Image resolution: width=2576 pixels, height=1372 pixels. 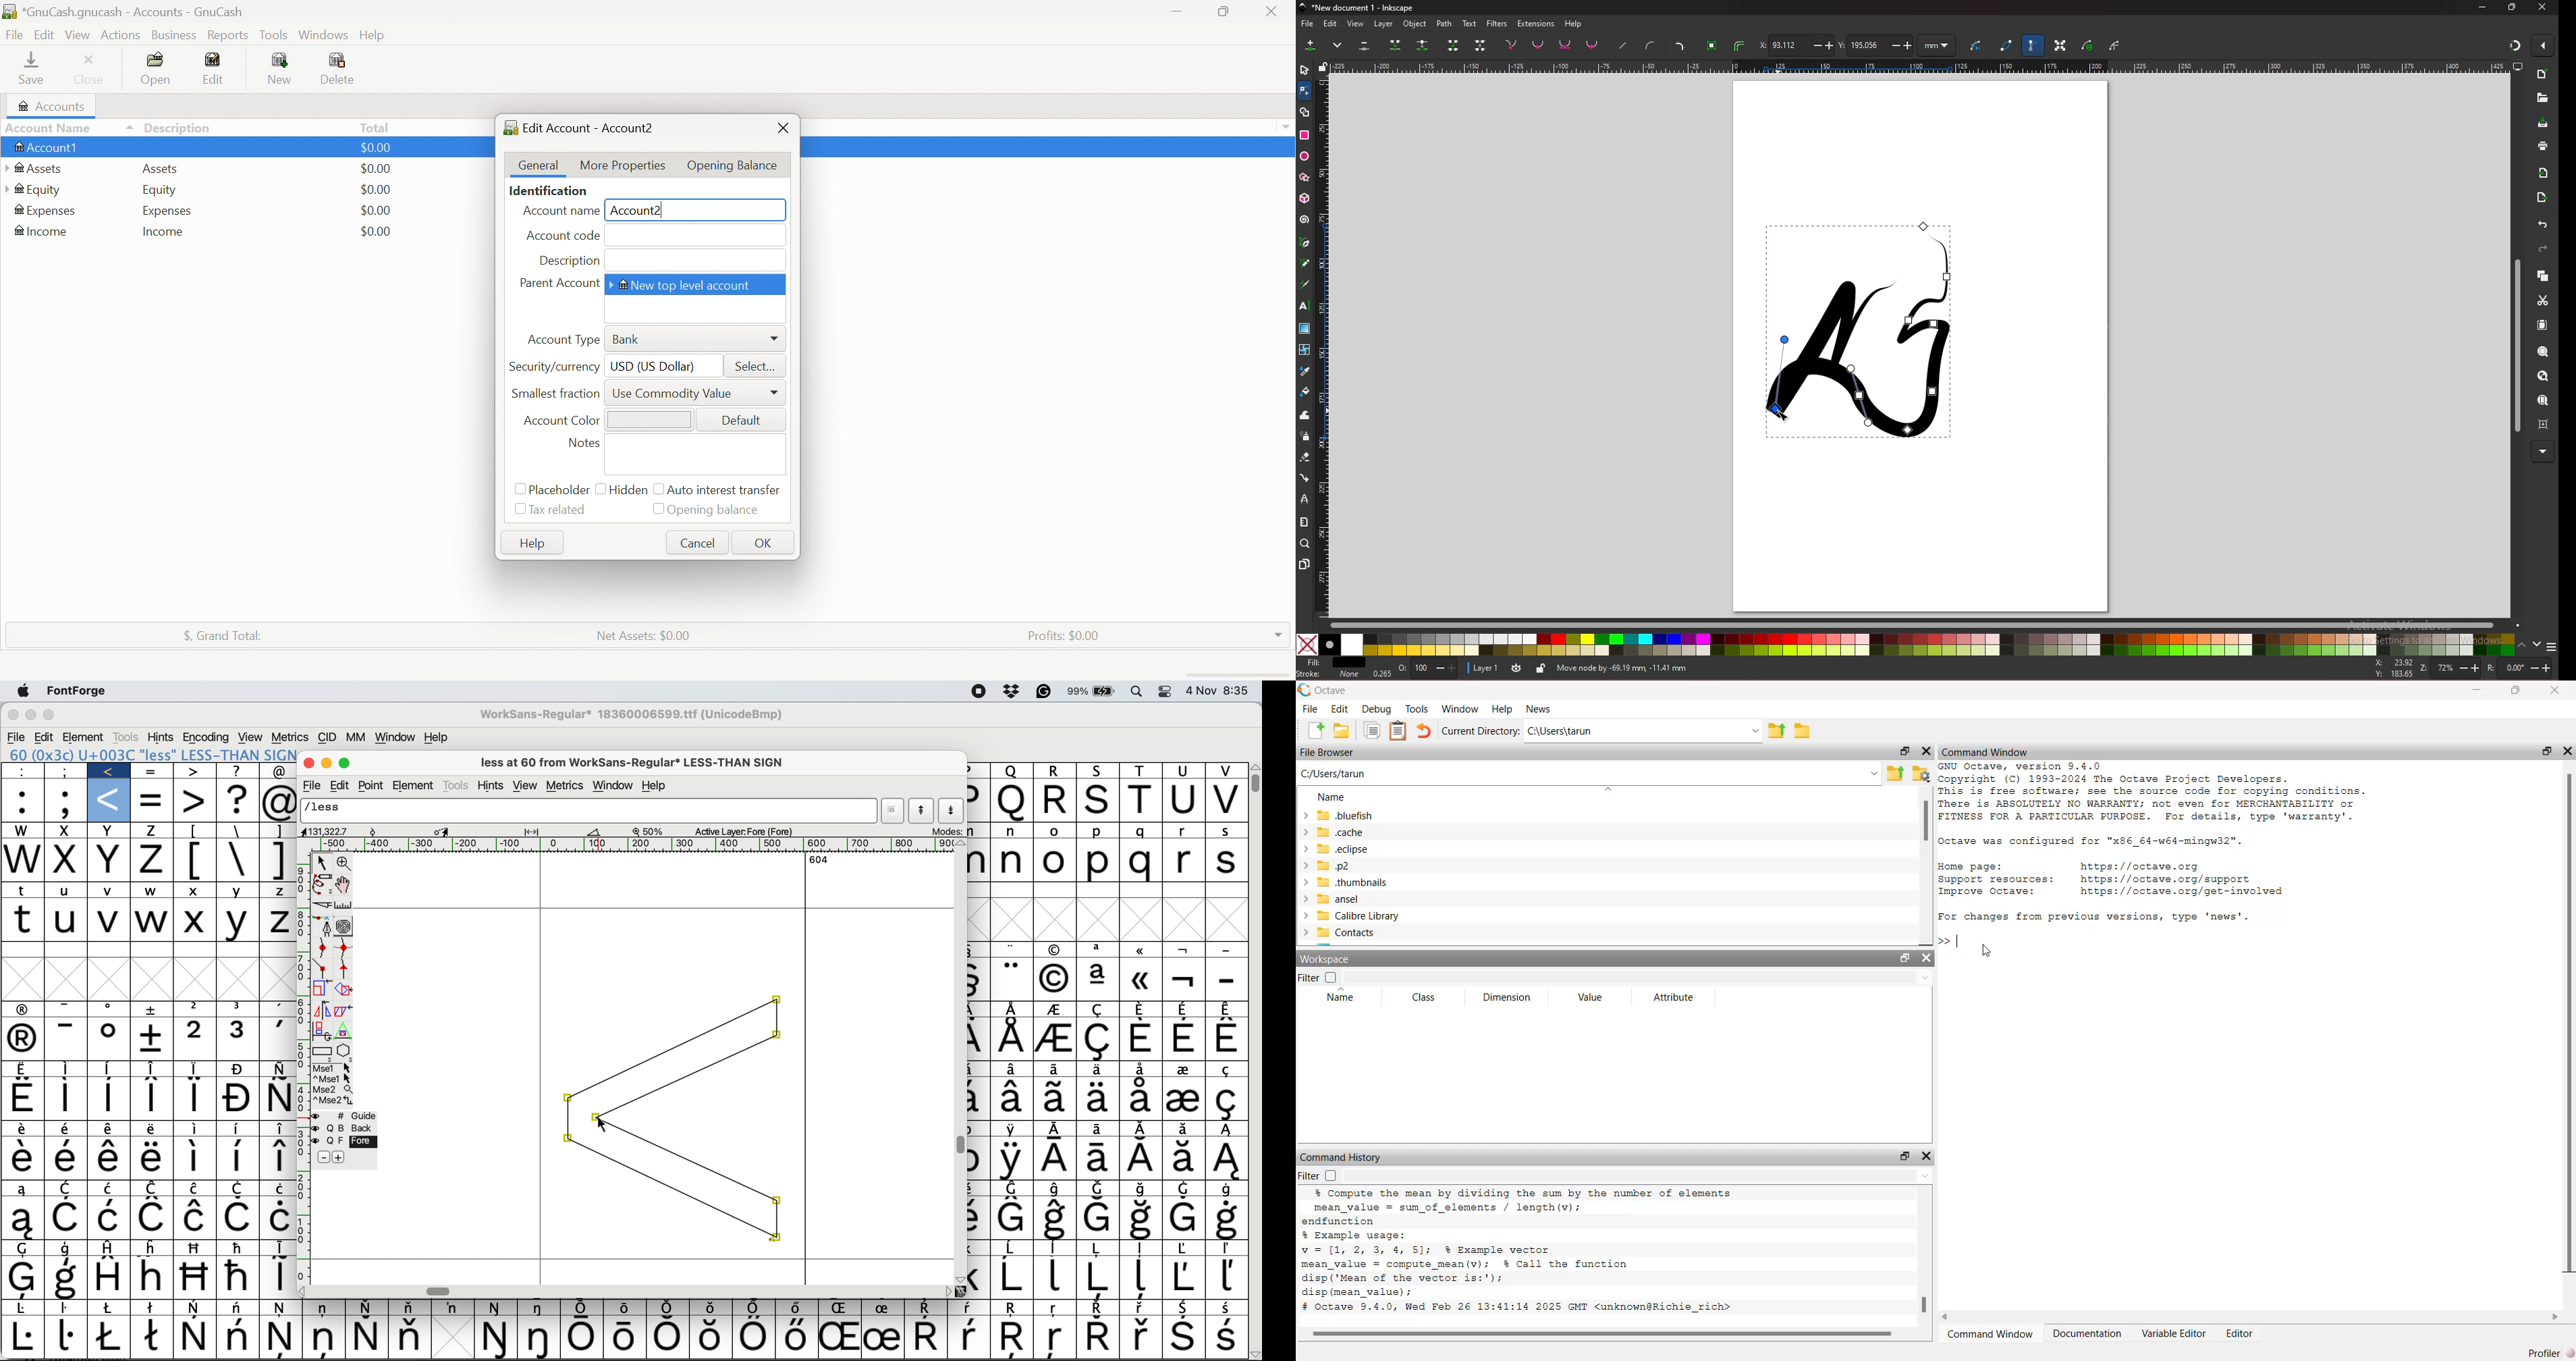 I want to click on close, so click(x=2555, y=690).